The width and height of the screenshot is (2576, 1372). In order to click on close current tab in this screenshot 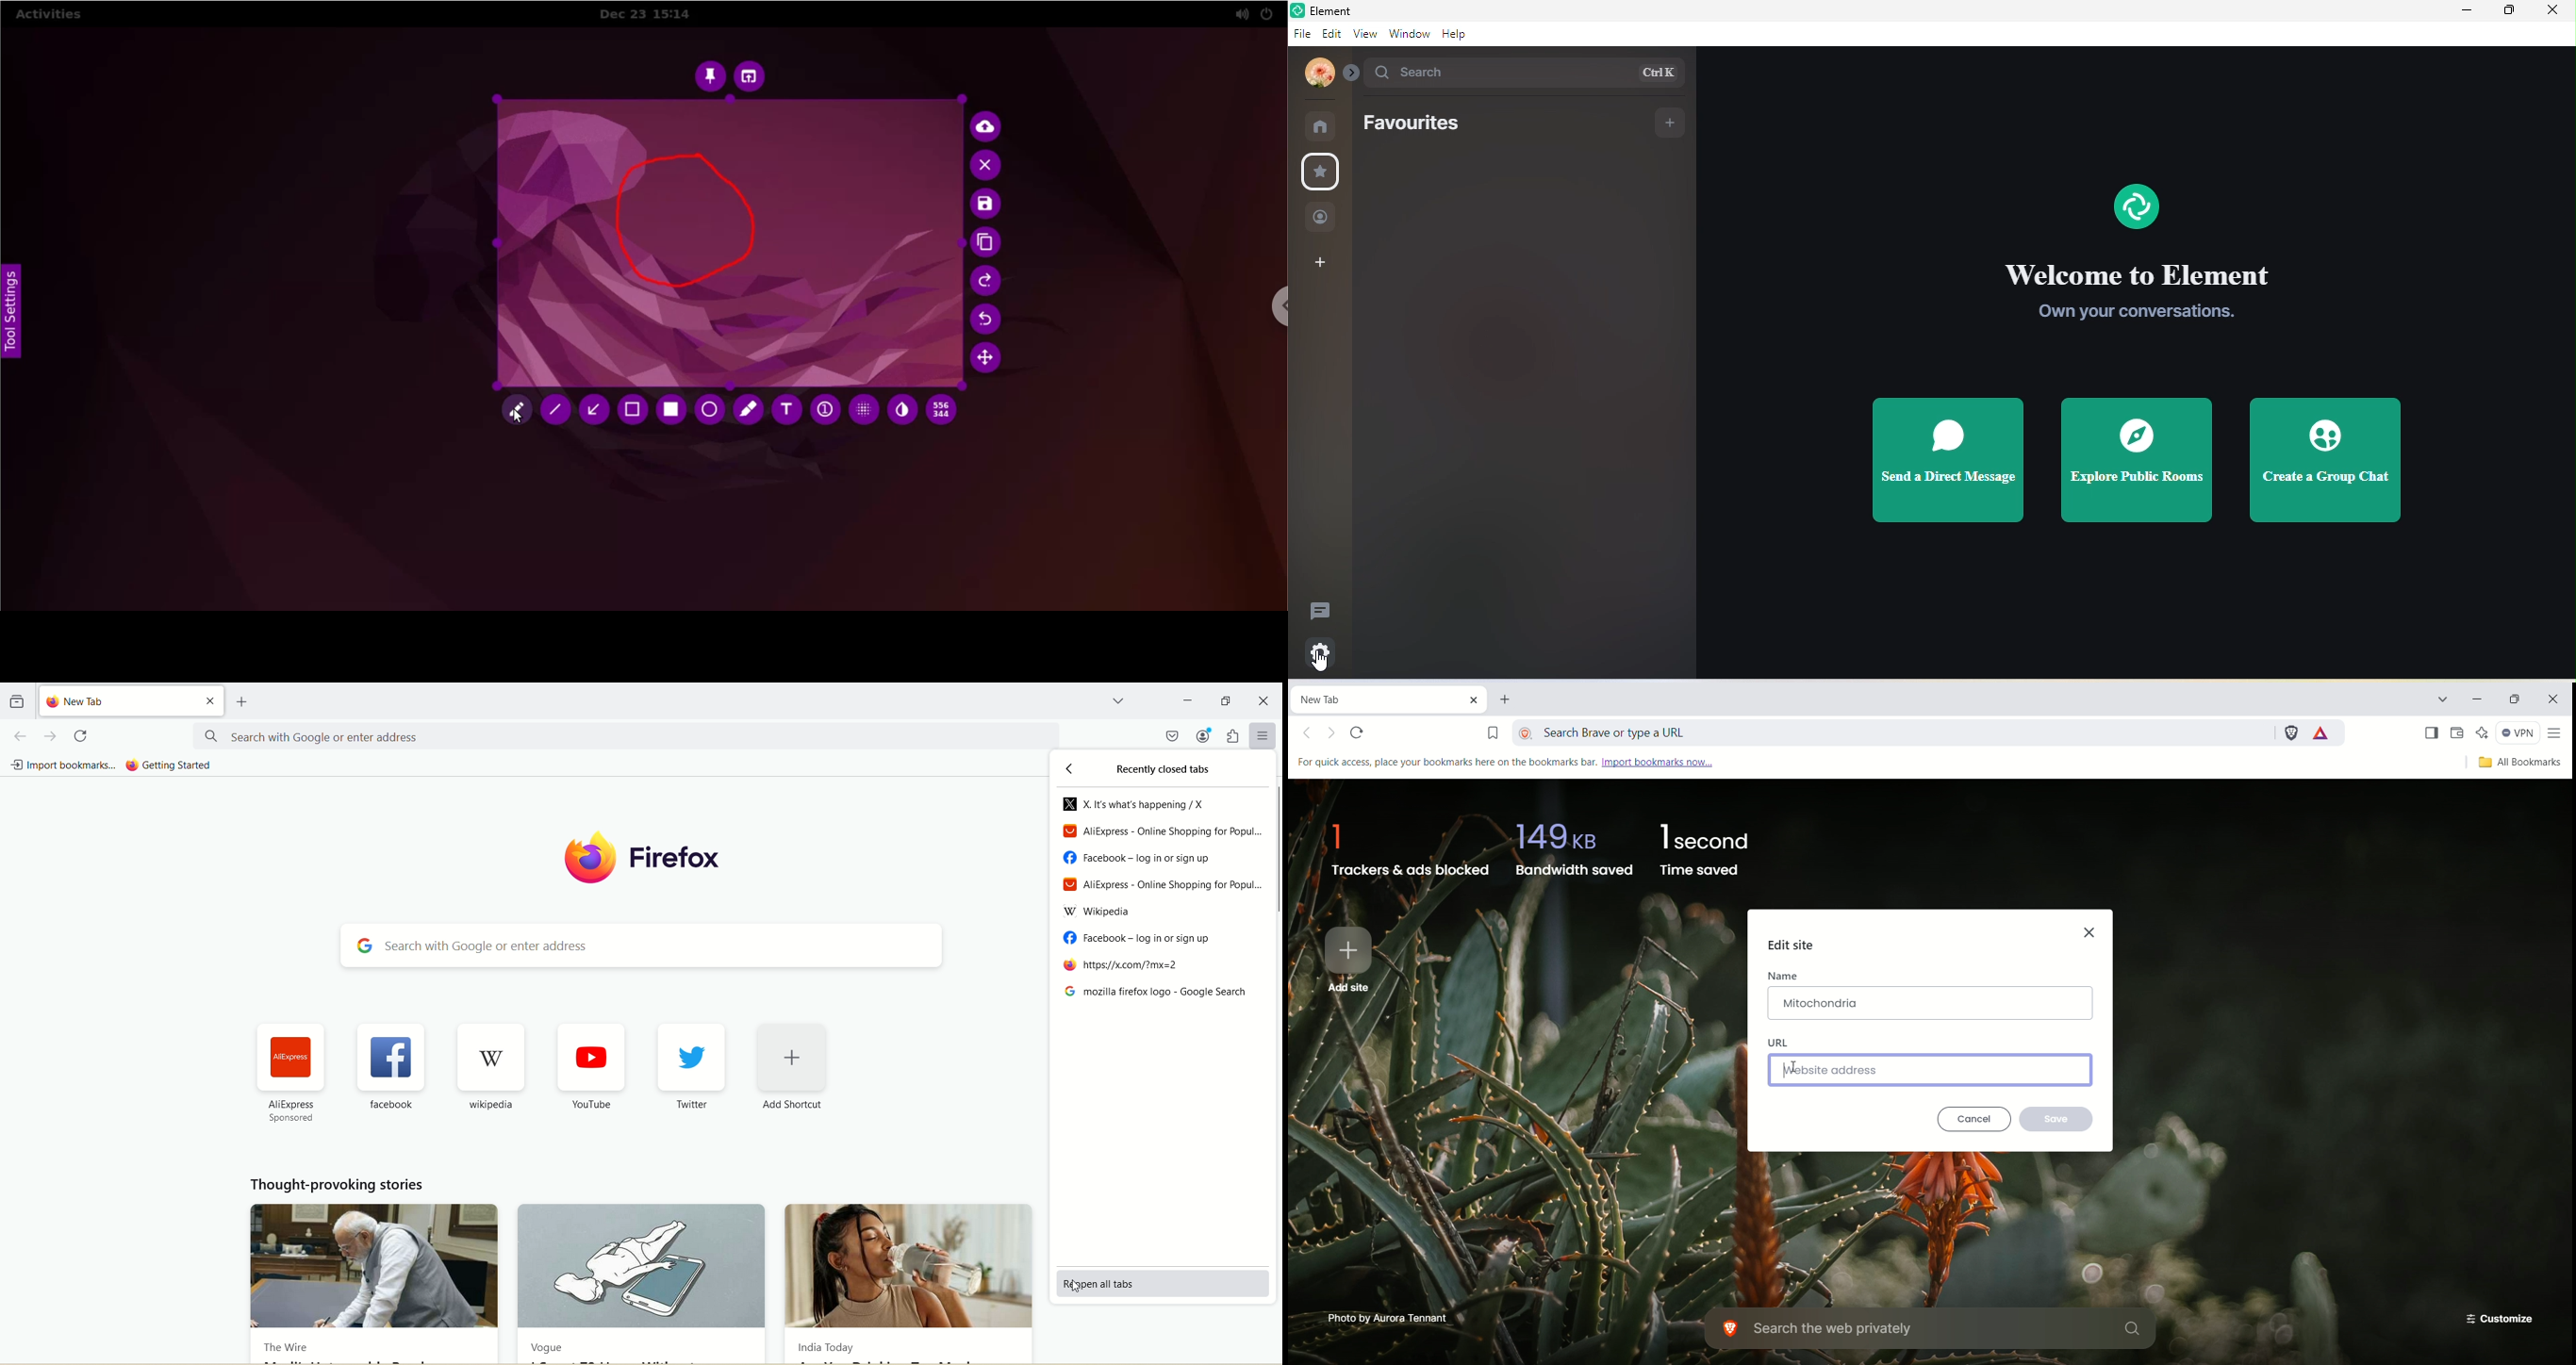, I will do `click(1477, 699)`.